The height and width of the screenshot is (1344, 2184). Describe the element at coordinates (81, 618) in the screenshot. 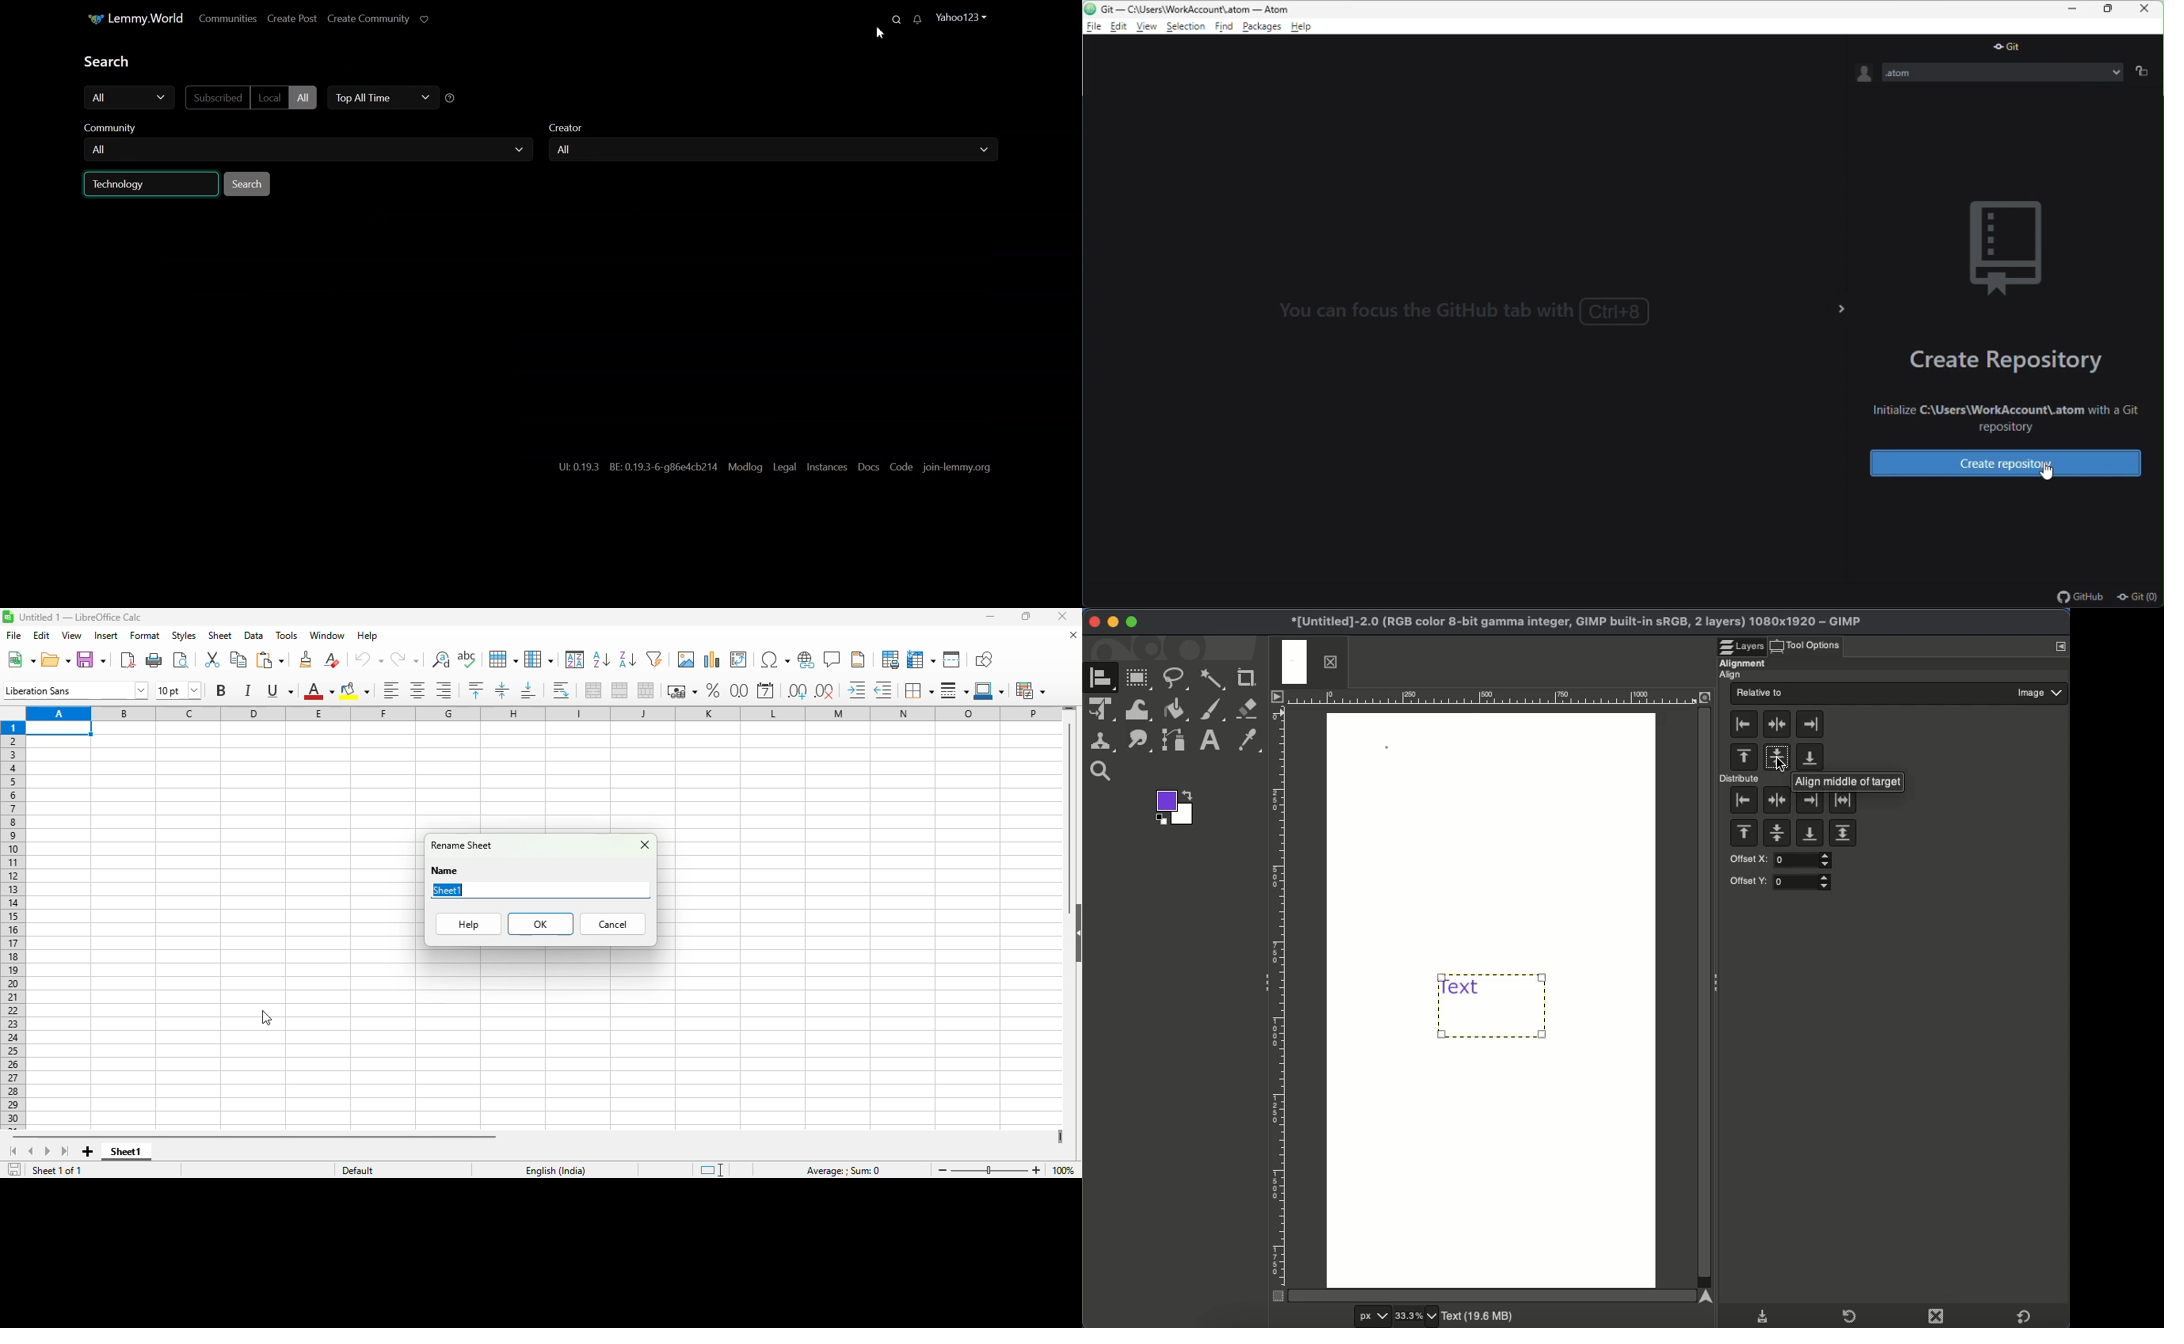

I see `Untitled 1 - LibreOffice Calc` at that location.